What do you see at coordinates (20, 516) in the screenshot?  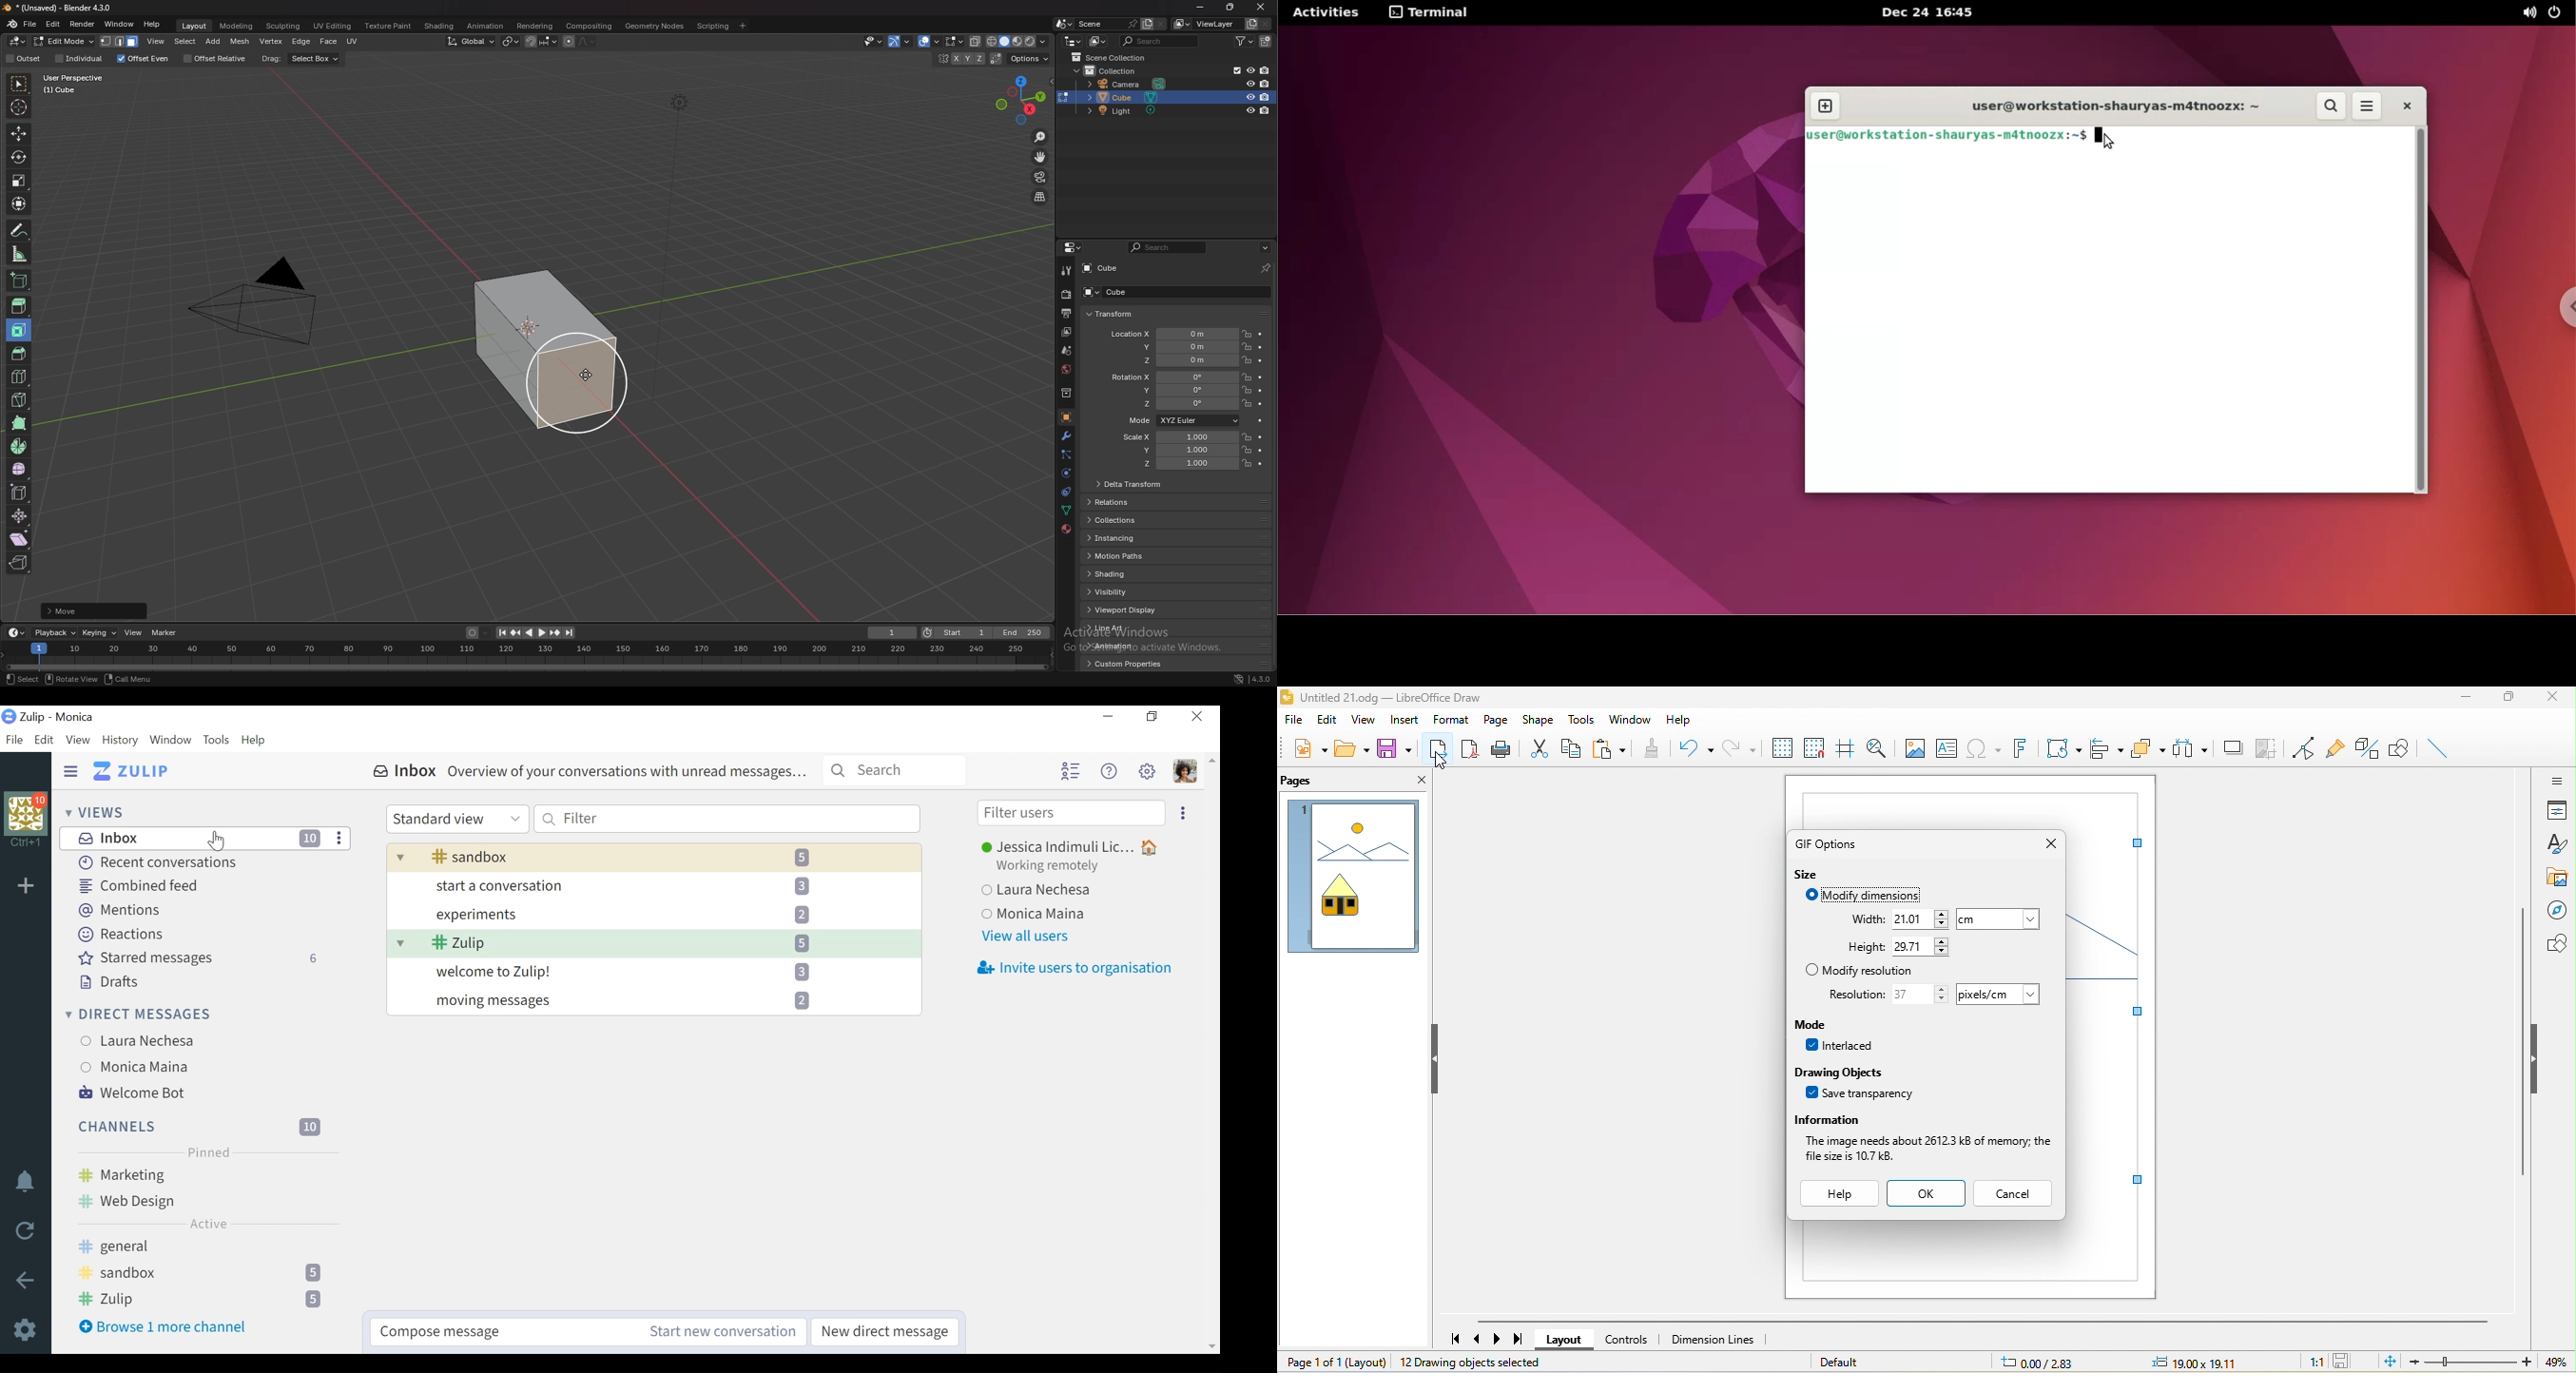 I see `shrink` at bounding box center [20, 516].